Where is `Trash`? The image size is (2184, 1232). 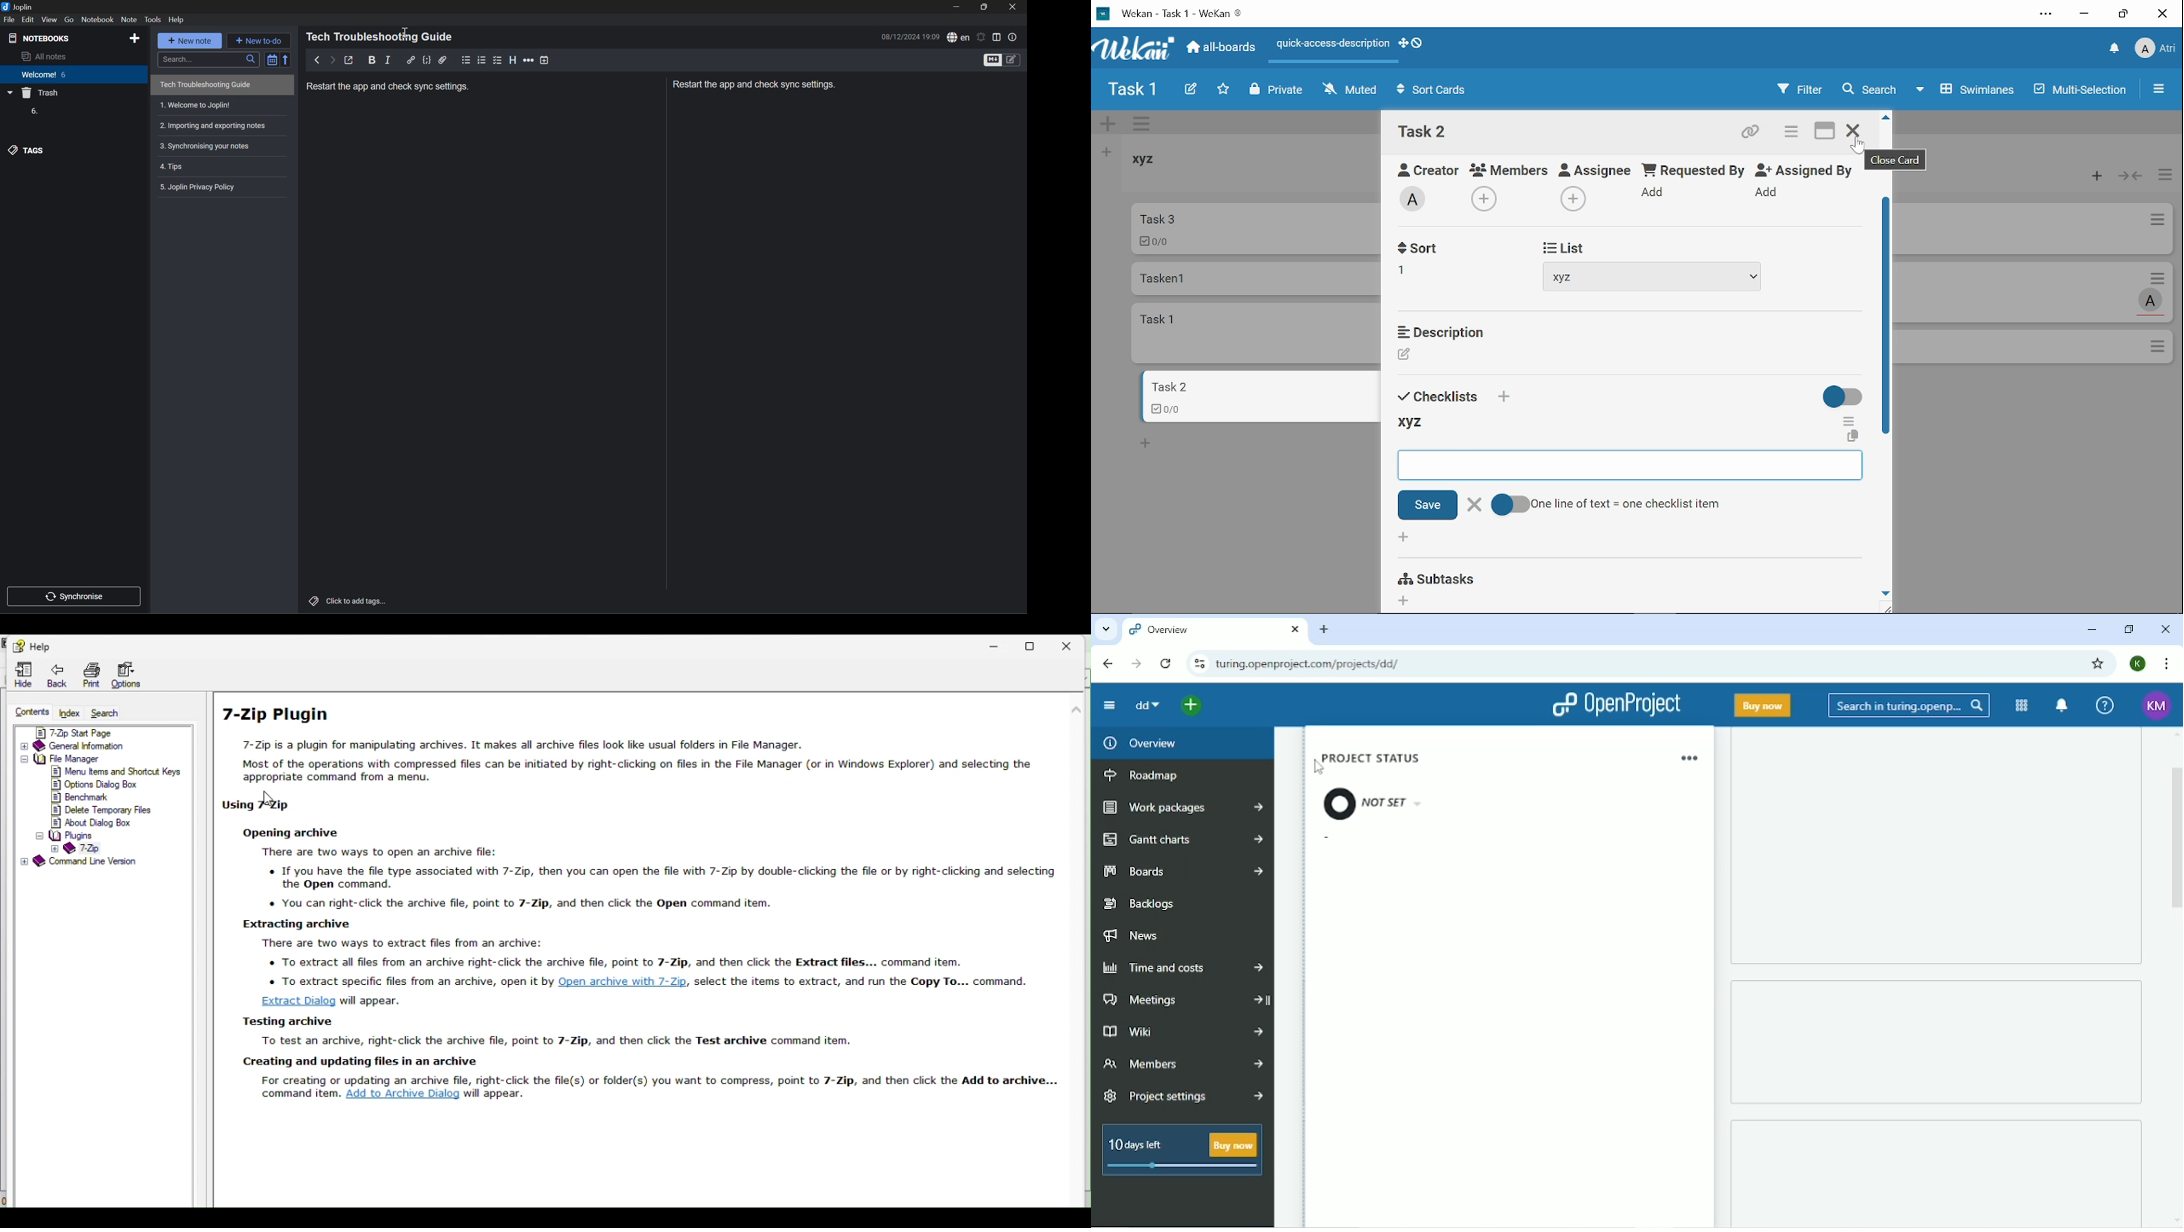 Trash is located at coordinates (42, 94).